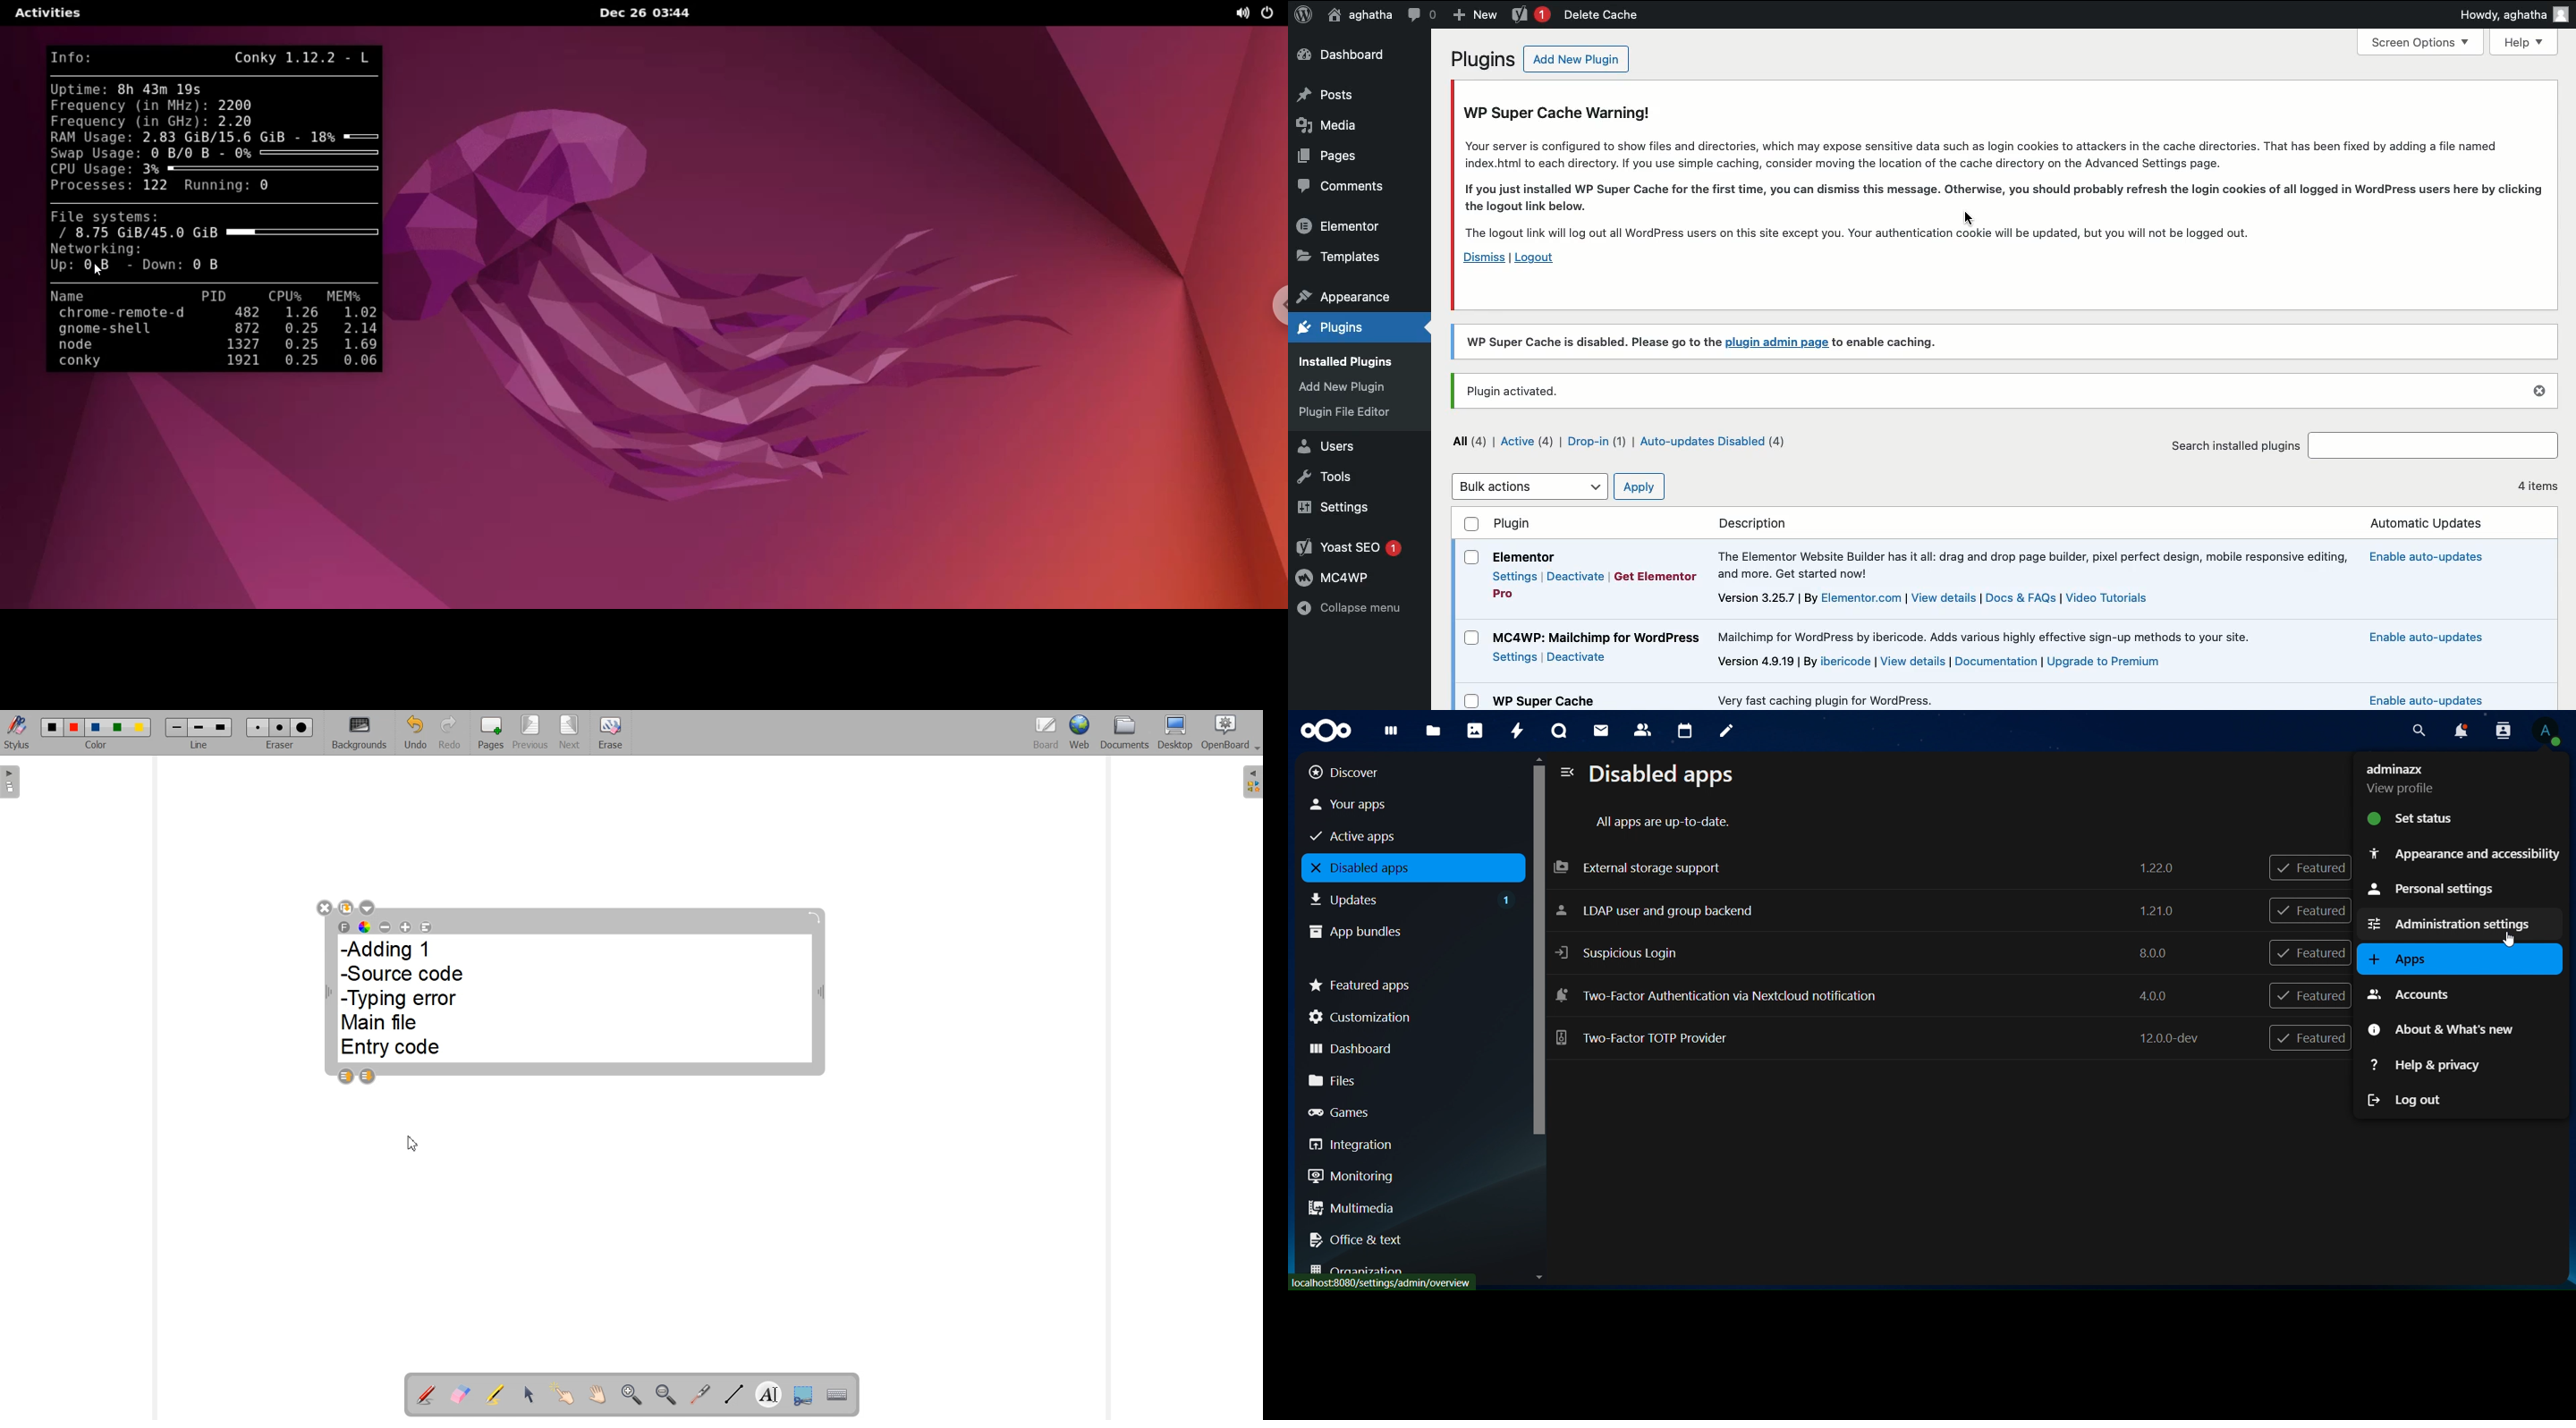  Describe the element at coordinates (1409, 1272) in the screenshot. I see `organization` at that location.